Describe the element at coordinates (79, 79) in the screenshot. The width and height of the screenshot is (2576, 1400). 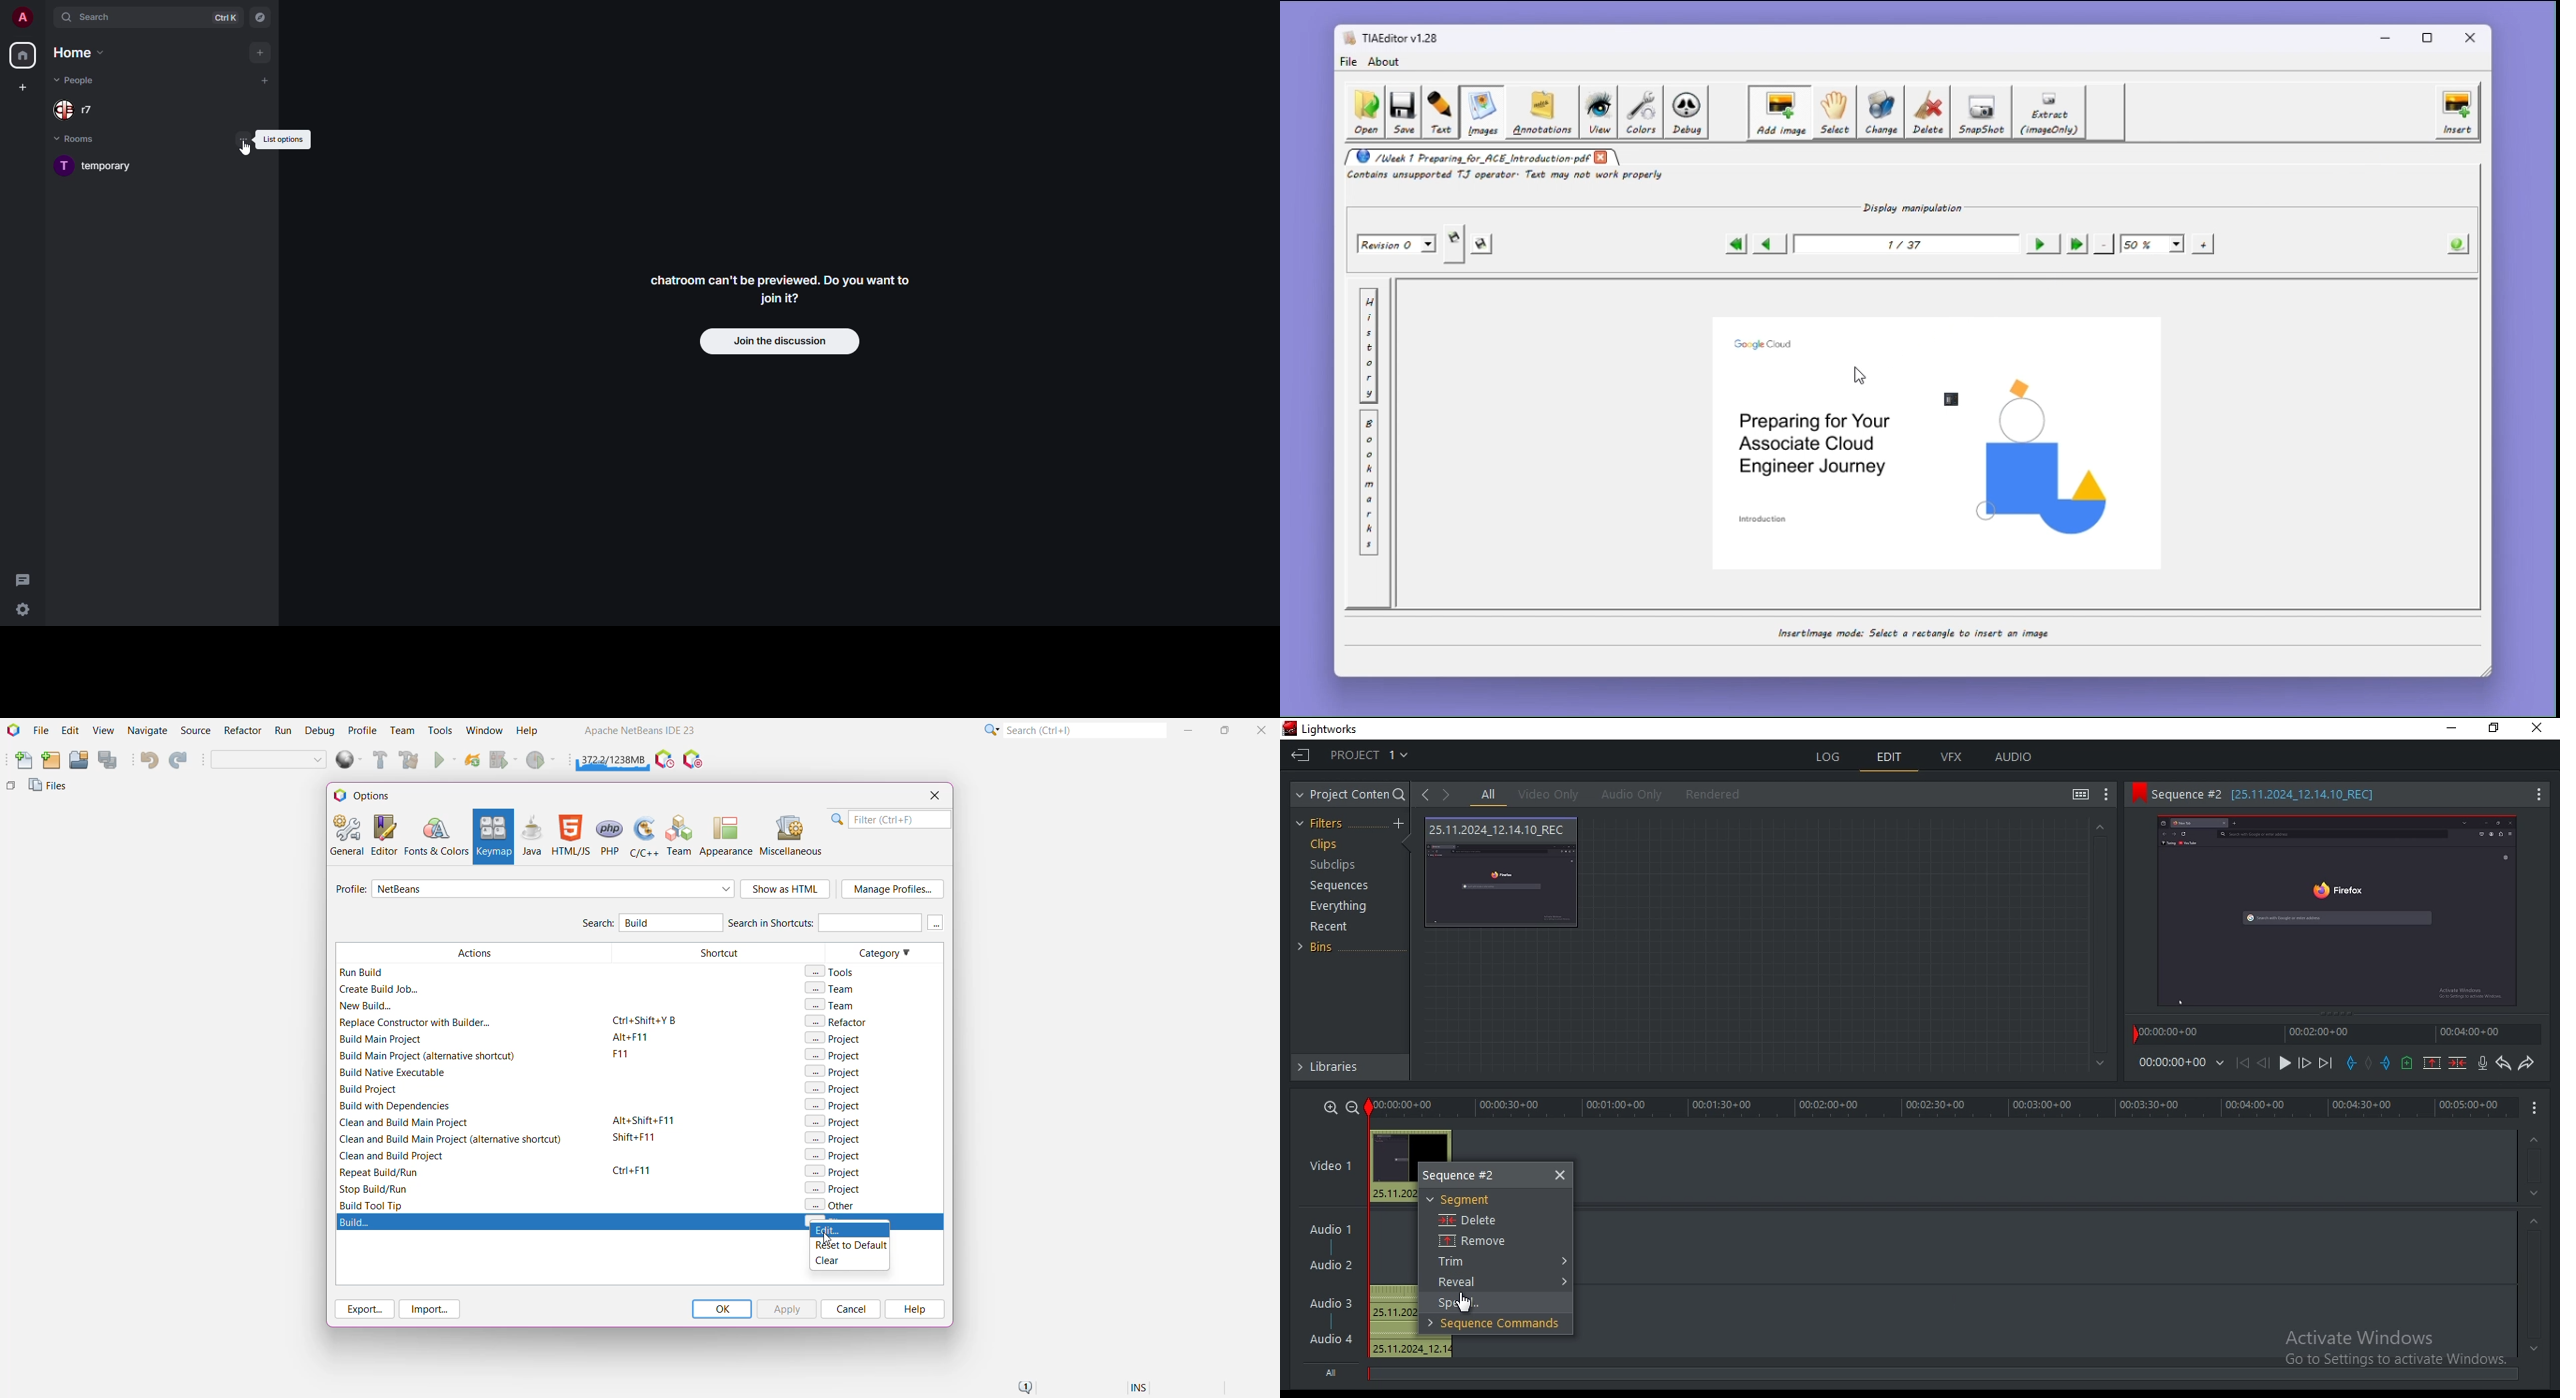
I see `people` at that location.